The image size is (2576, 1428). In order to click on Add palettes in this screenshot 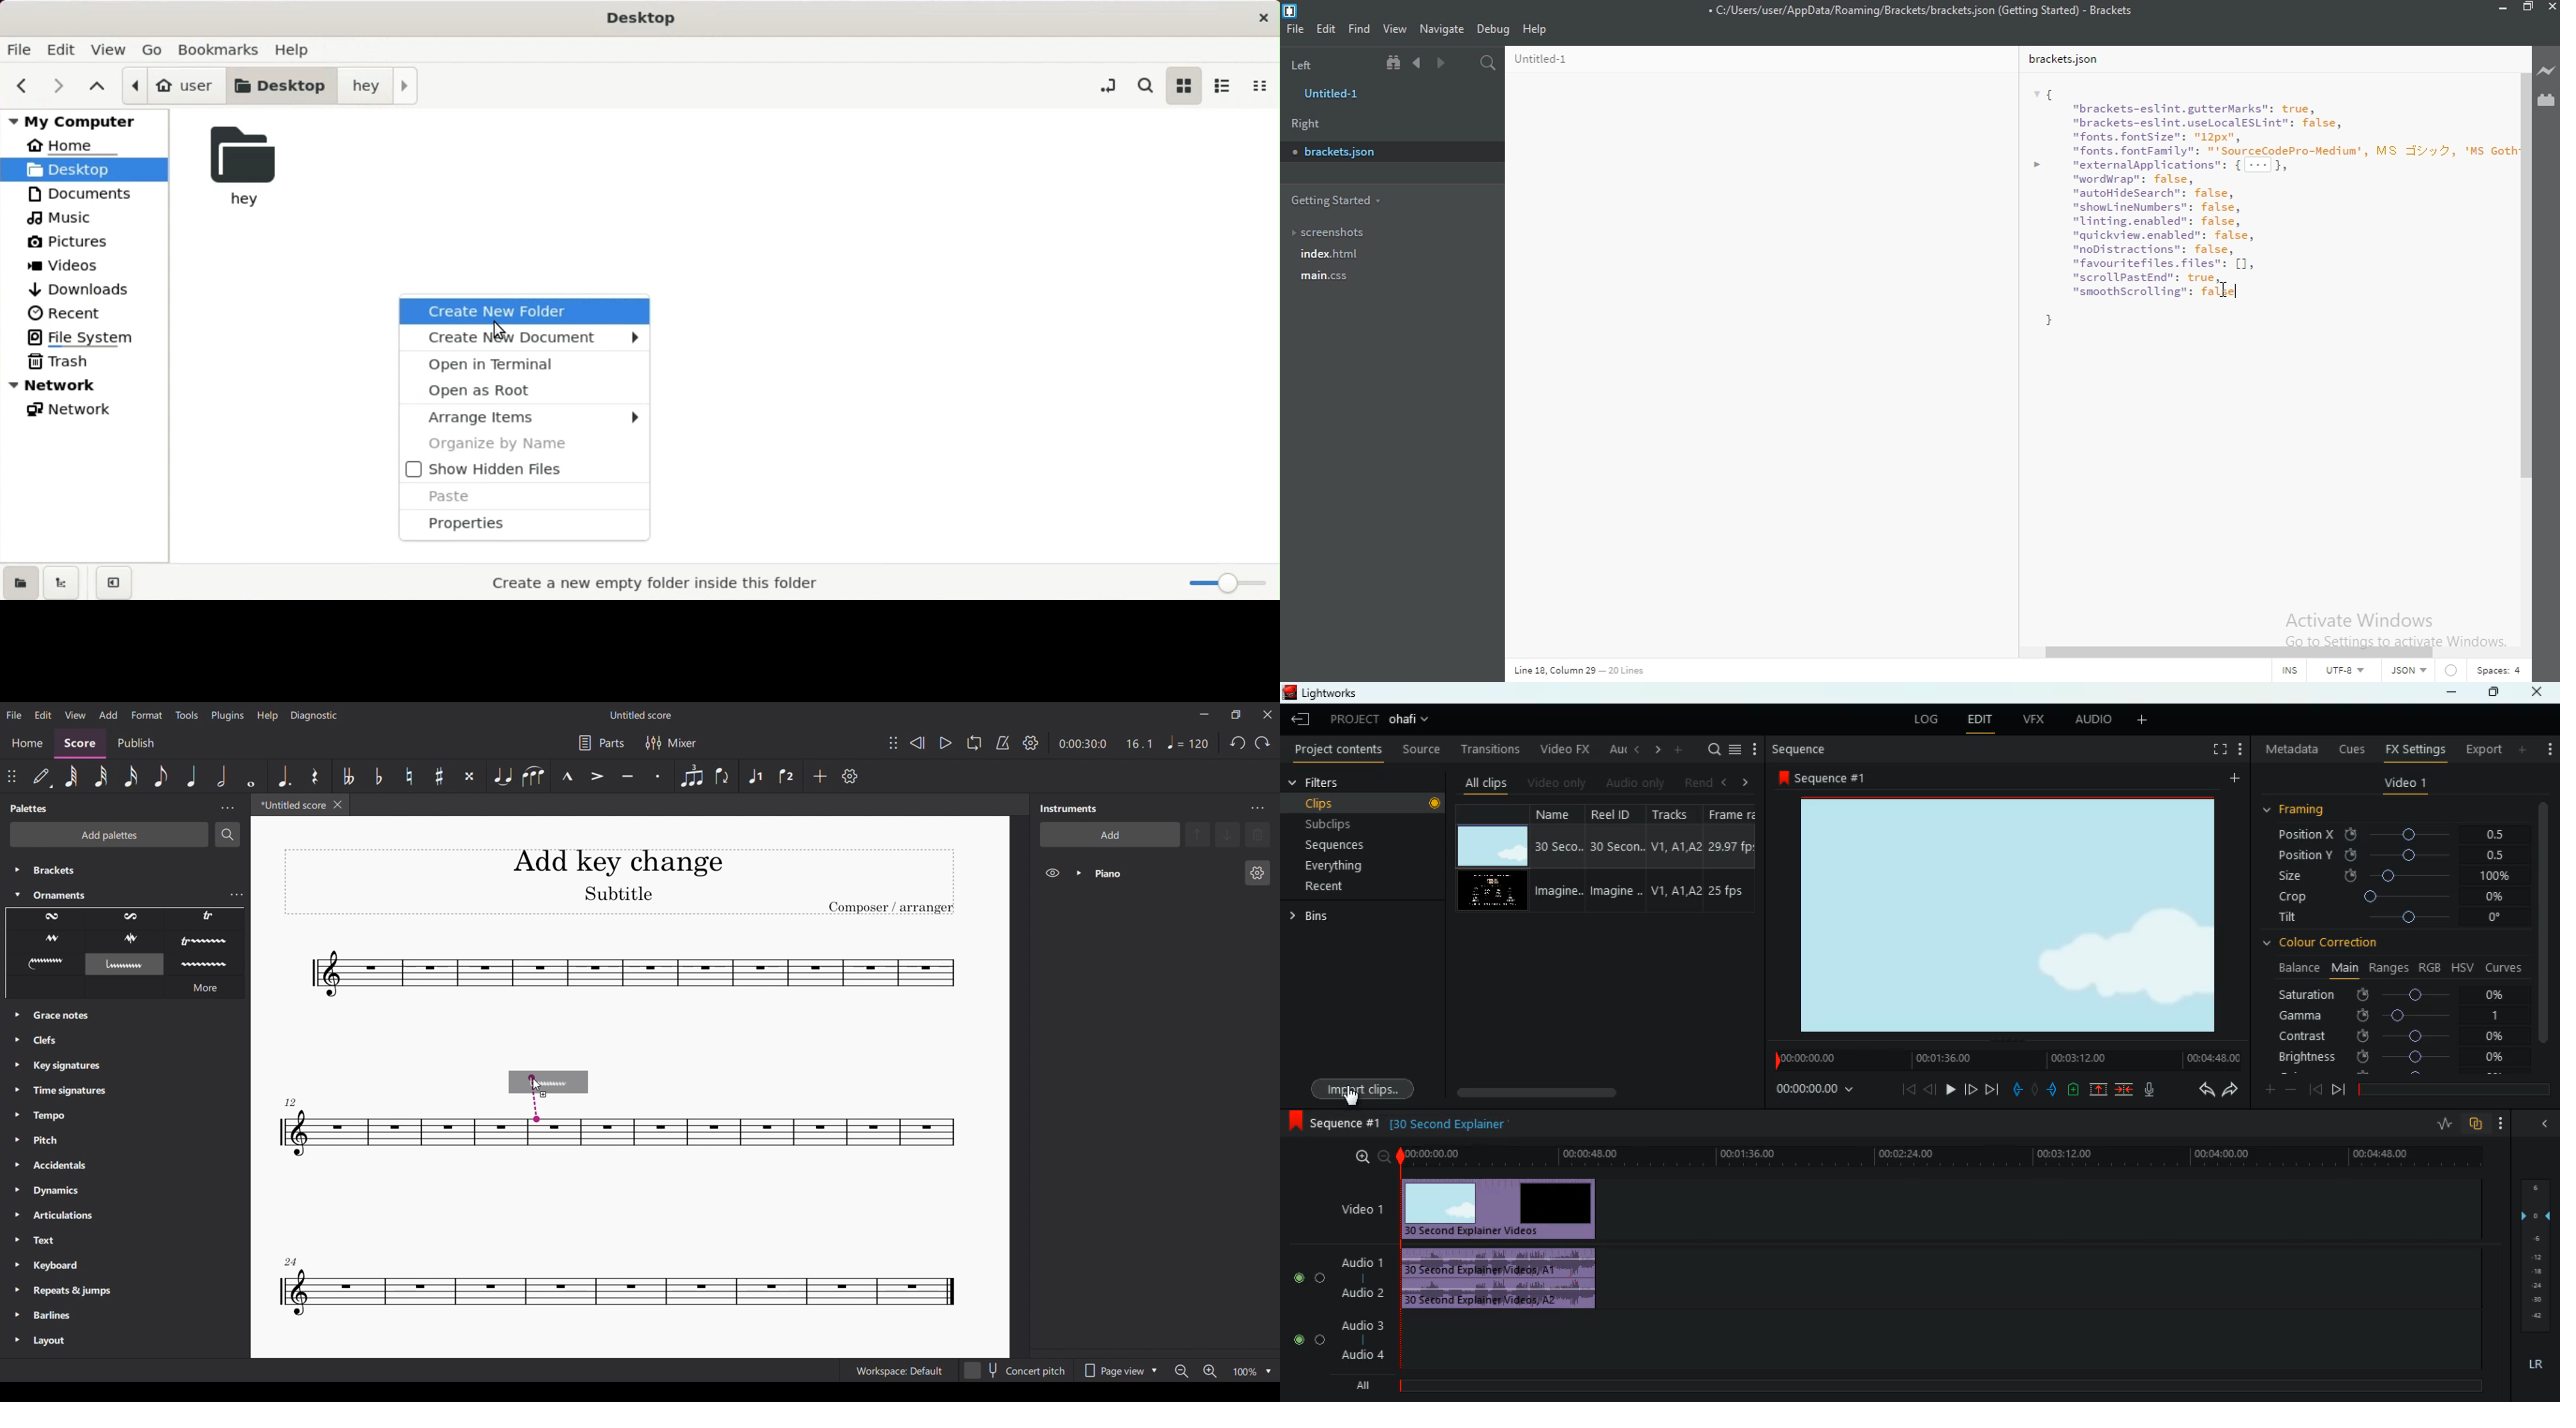, I will do `click(109, 835)`.